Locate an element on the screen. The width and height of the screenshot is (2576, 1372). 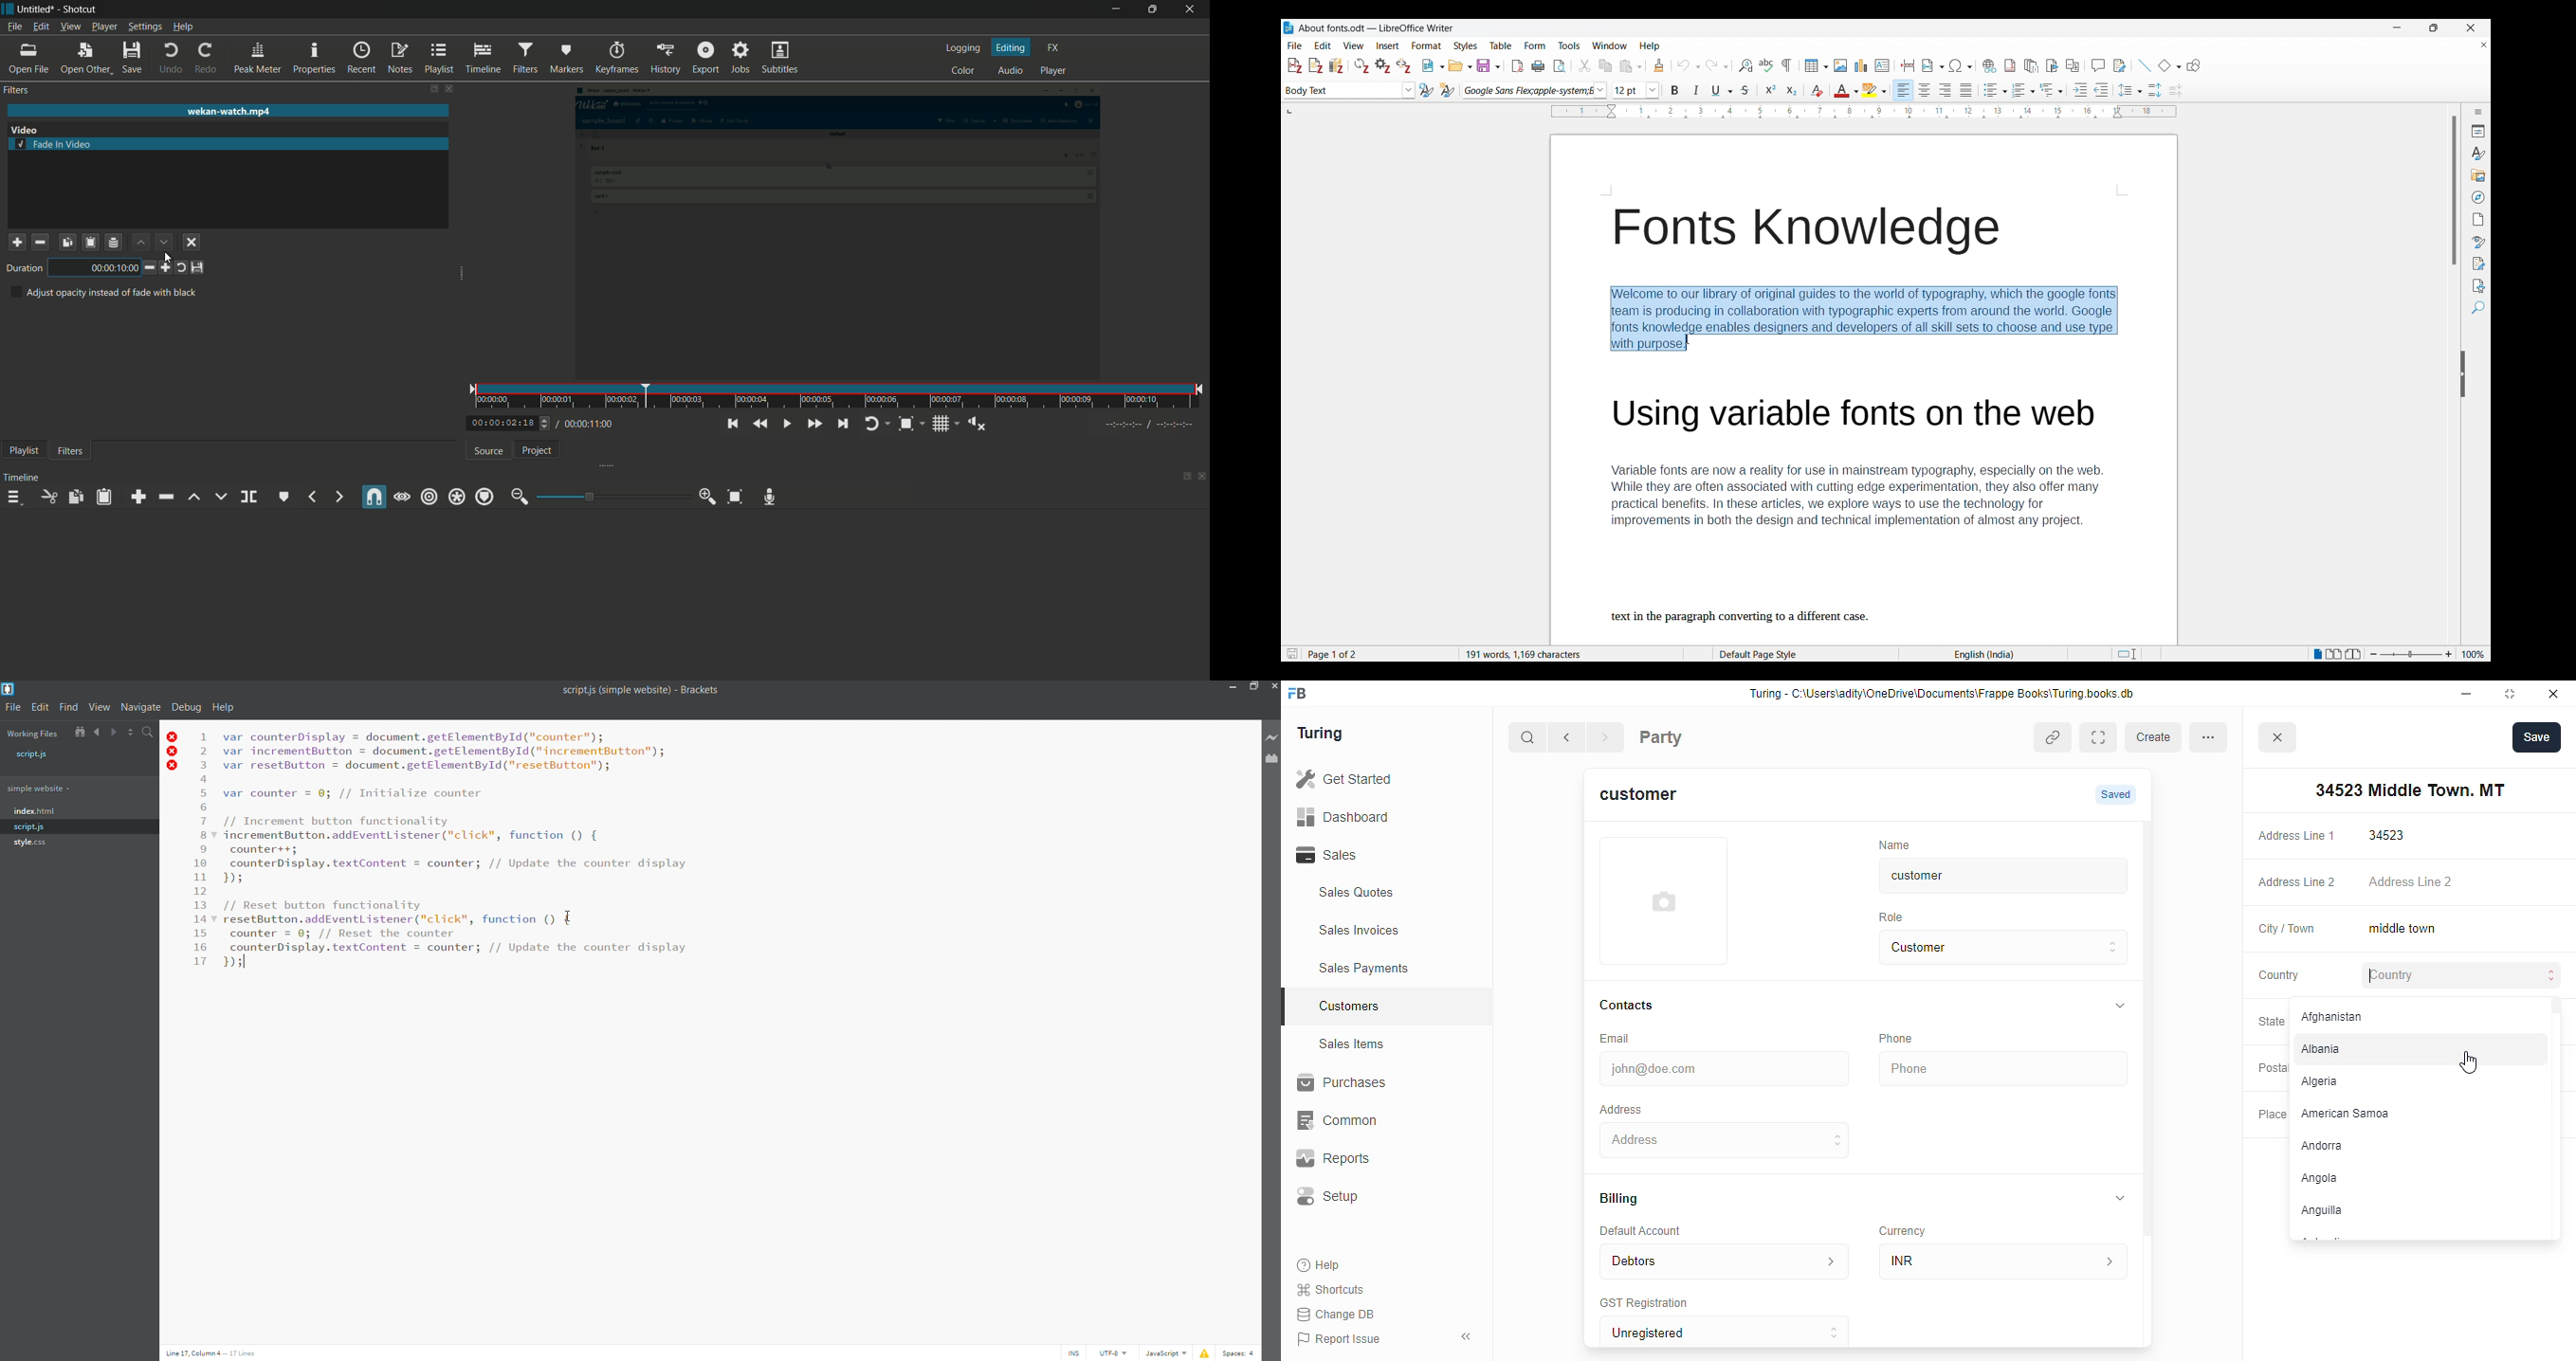
text is located at coordinates (103, 292).